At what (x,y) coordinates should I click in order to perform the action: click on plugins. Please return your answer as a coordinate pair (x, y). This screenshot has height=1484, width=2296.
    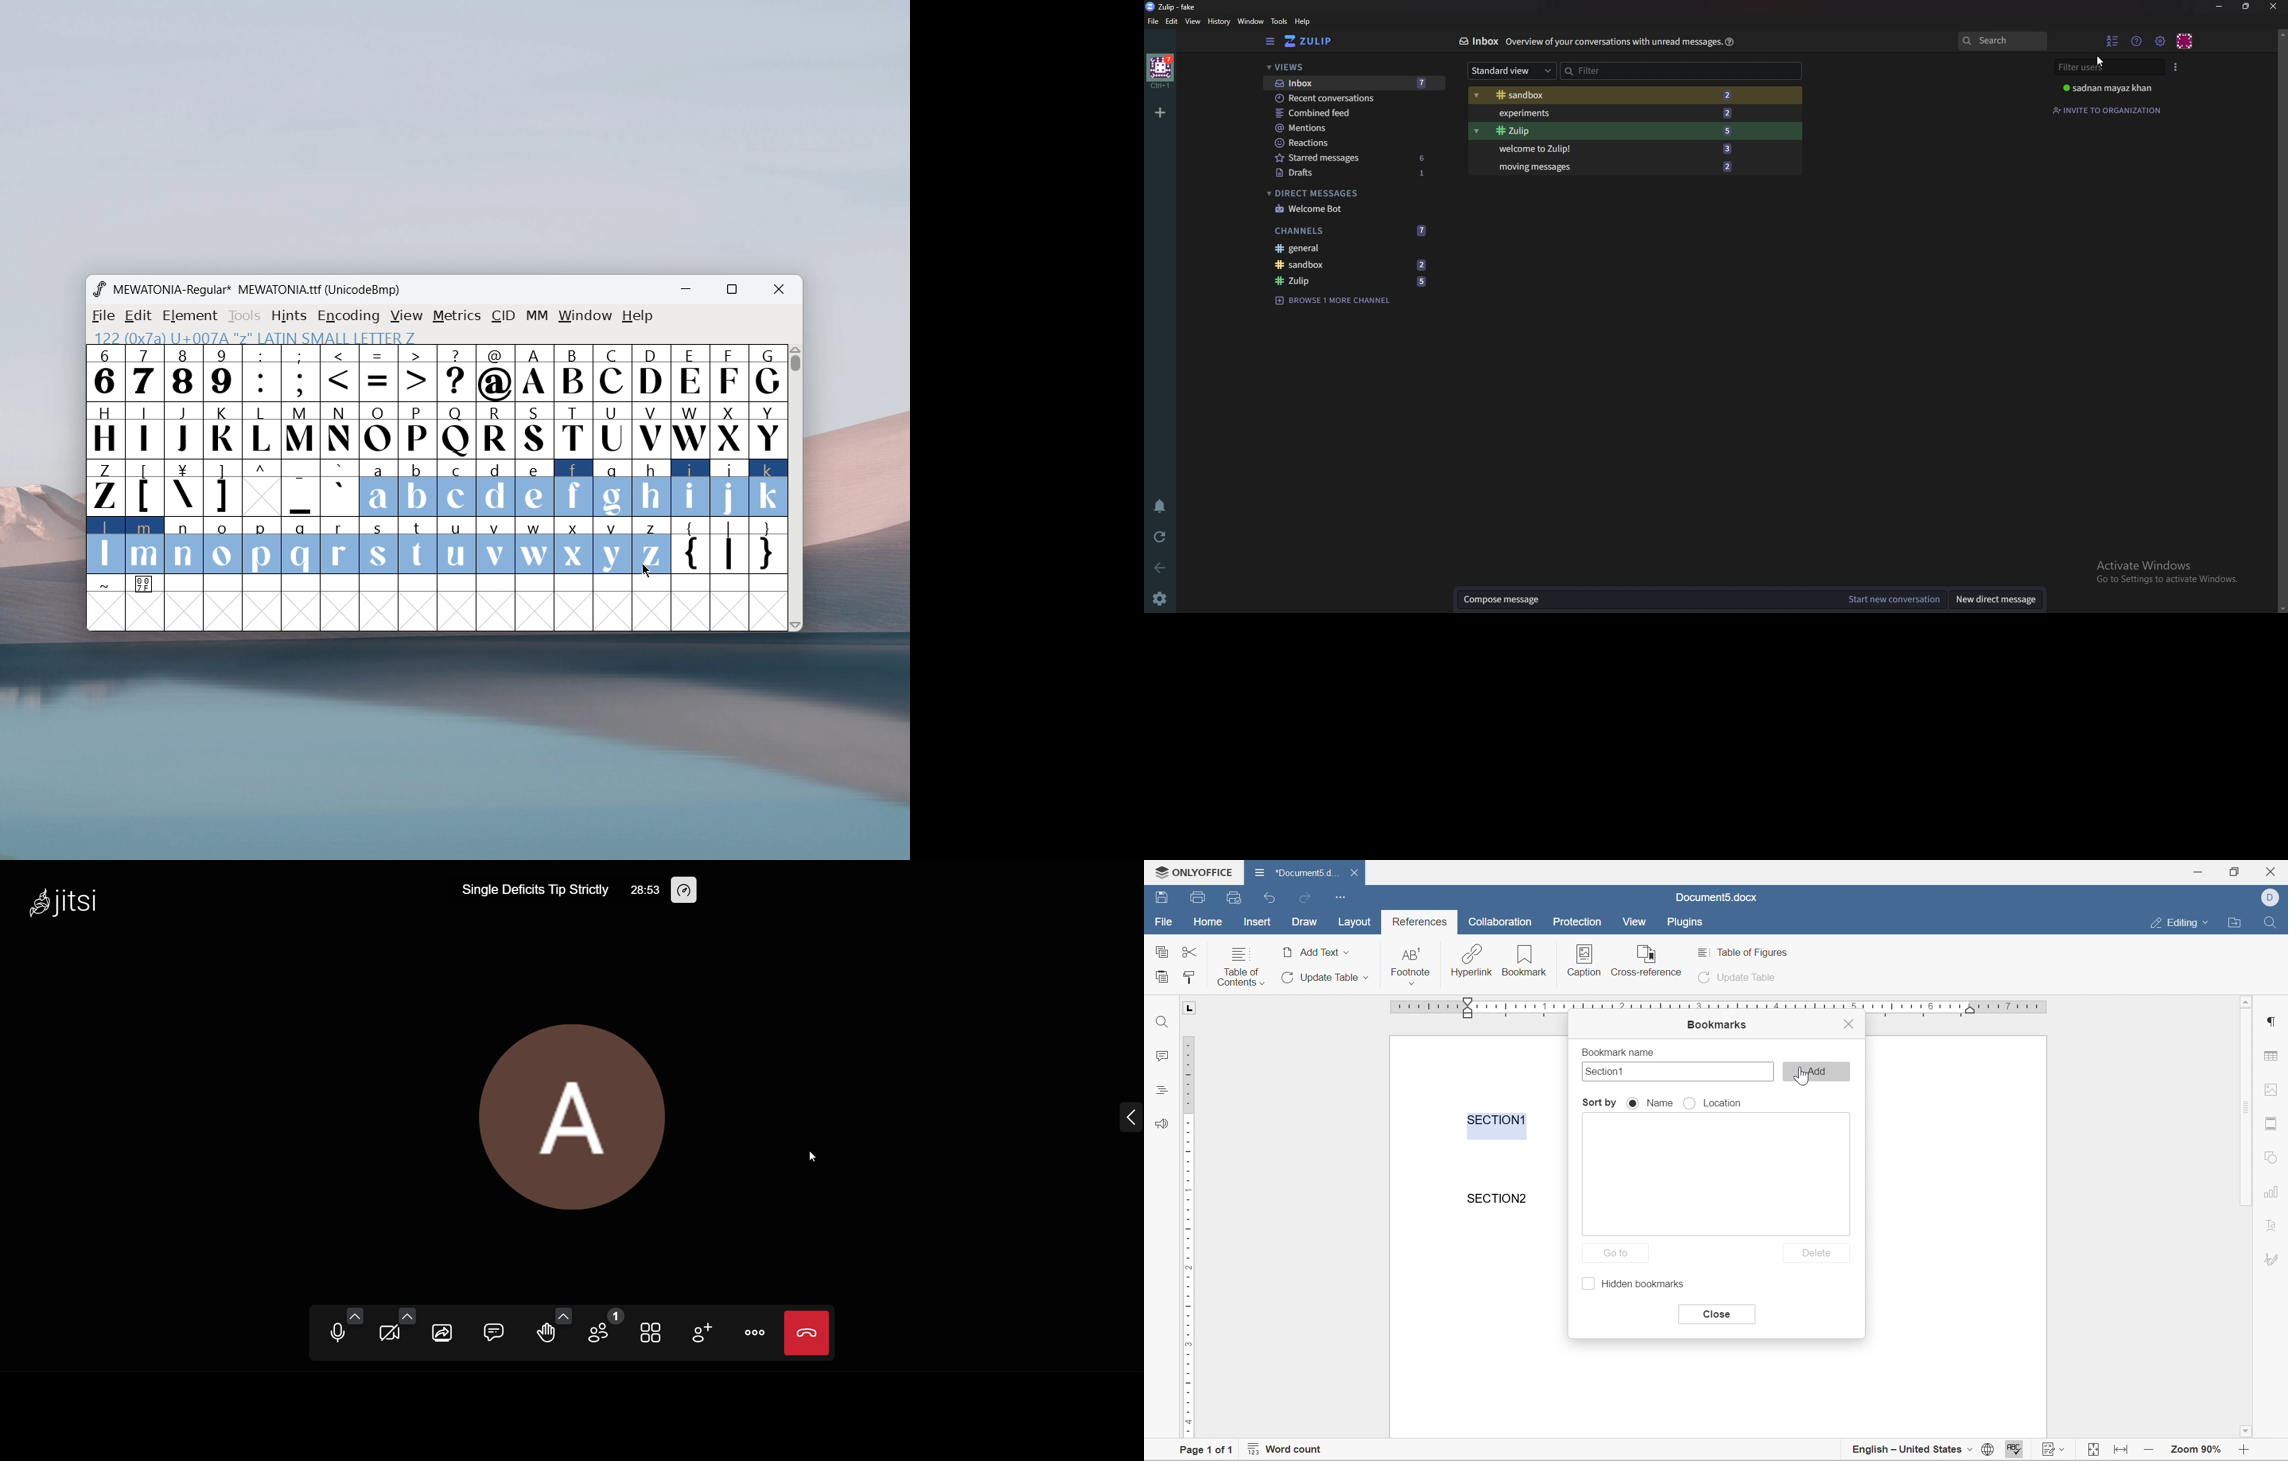
    Looking at the image, I should click on (1686, 923).